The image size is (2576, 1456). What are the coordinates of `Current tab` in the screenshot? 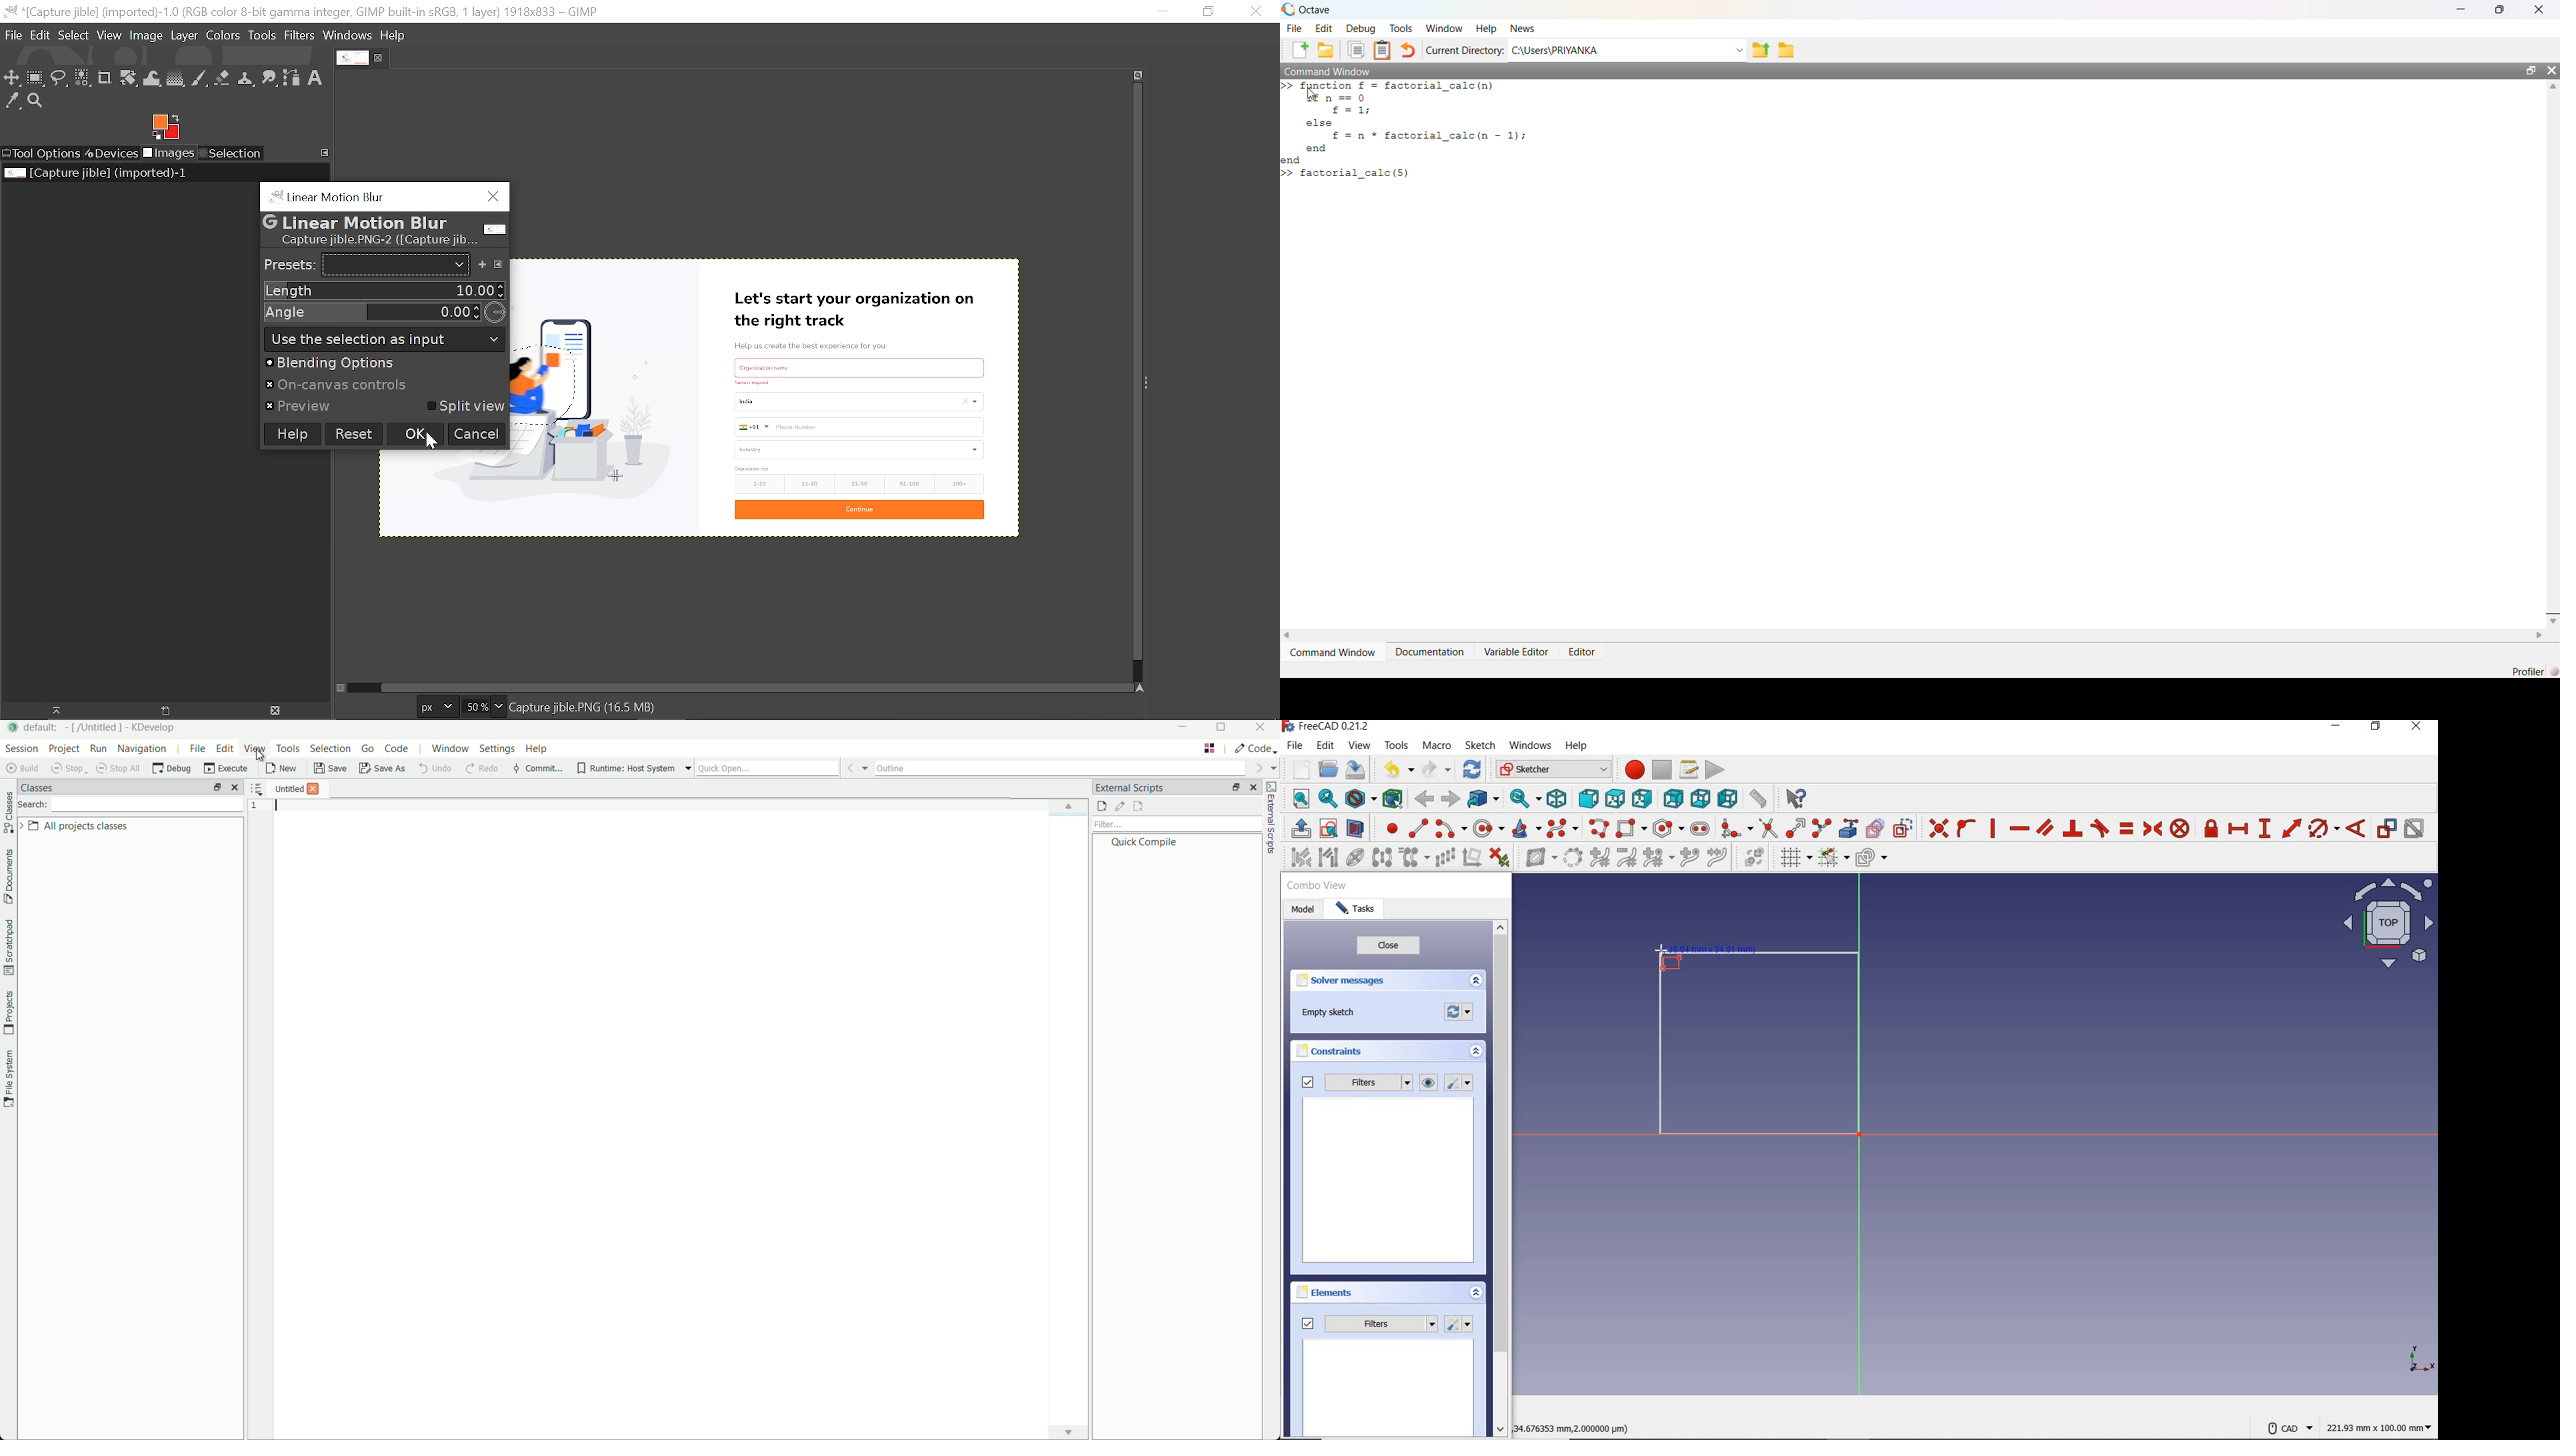 It's located at (352, 58).